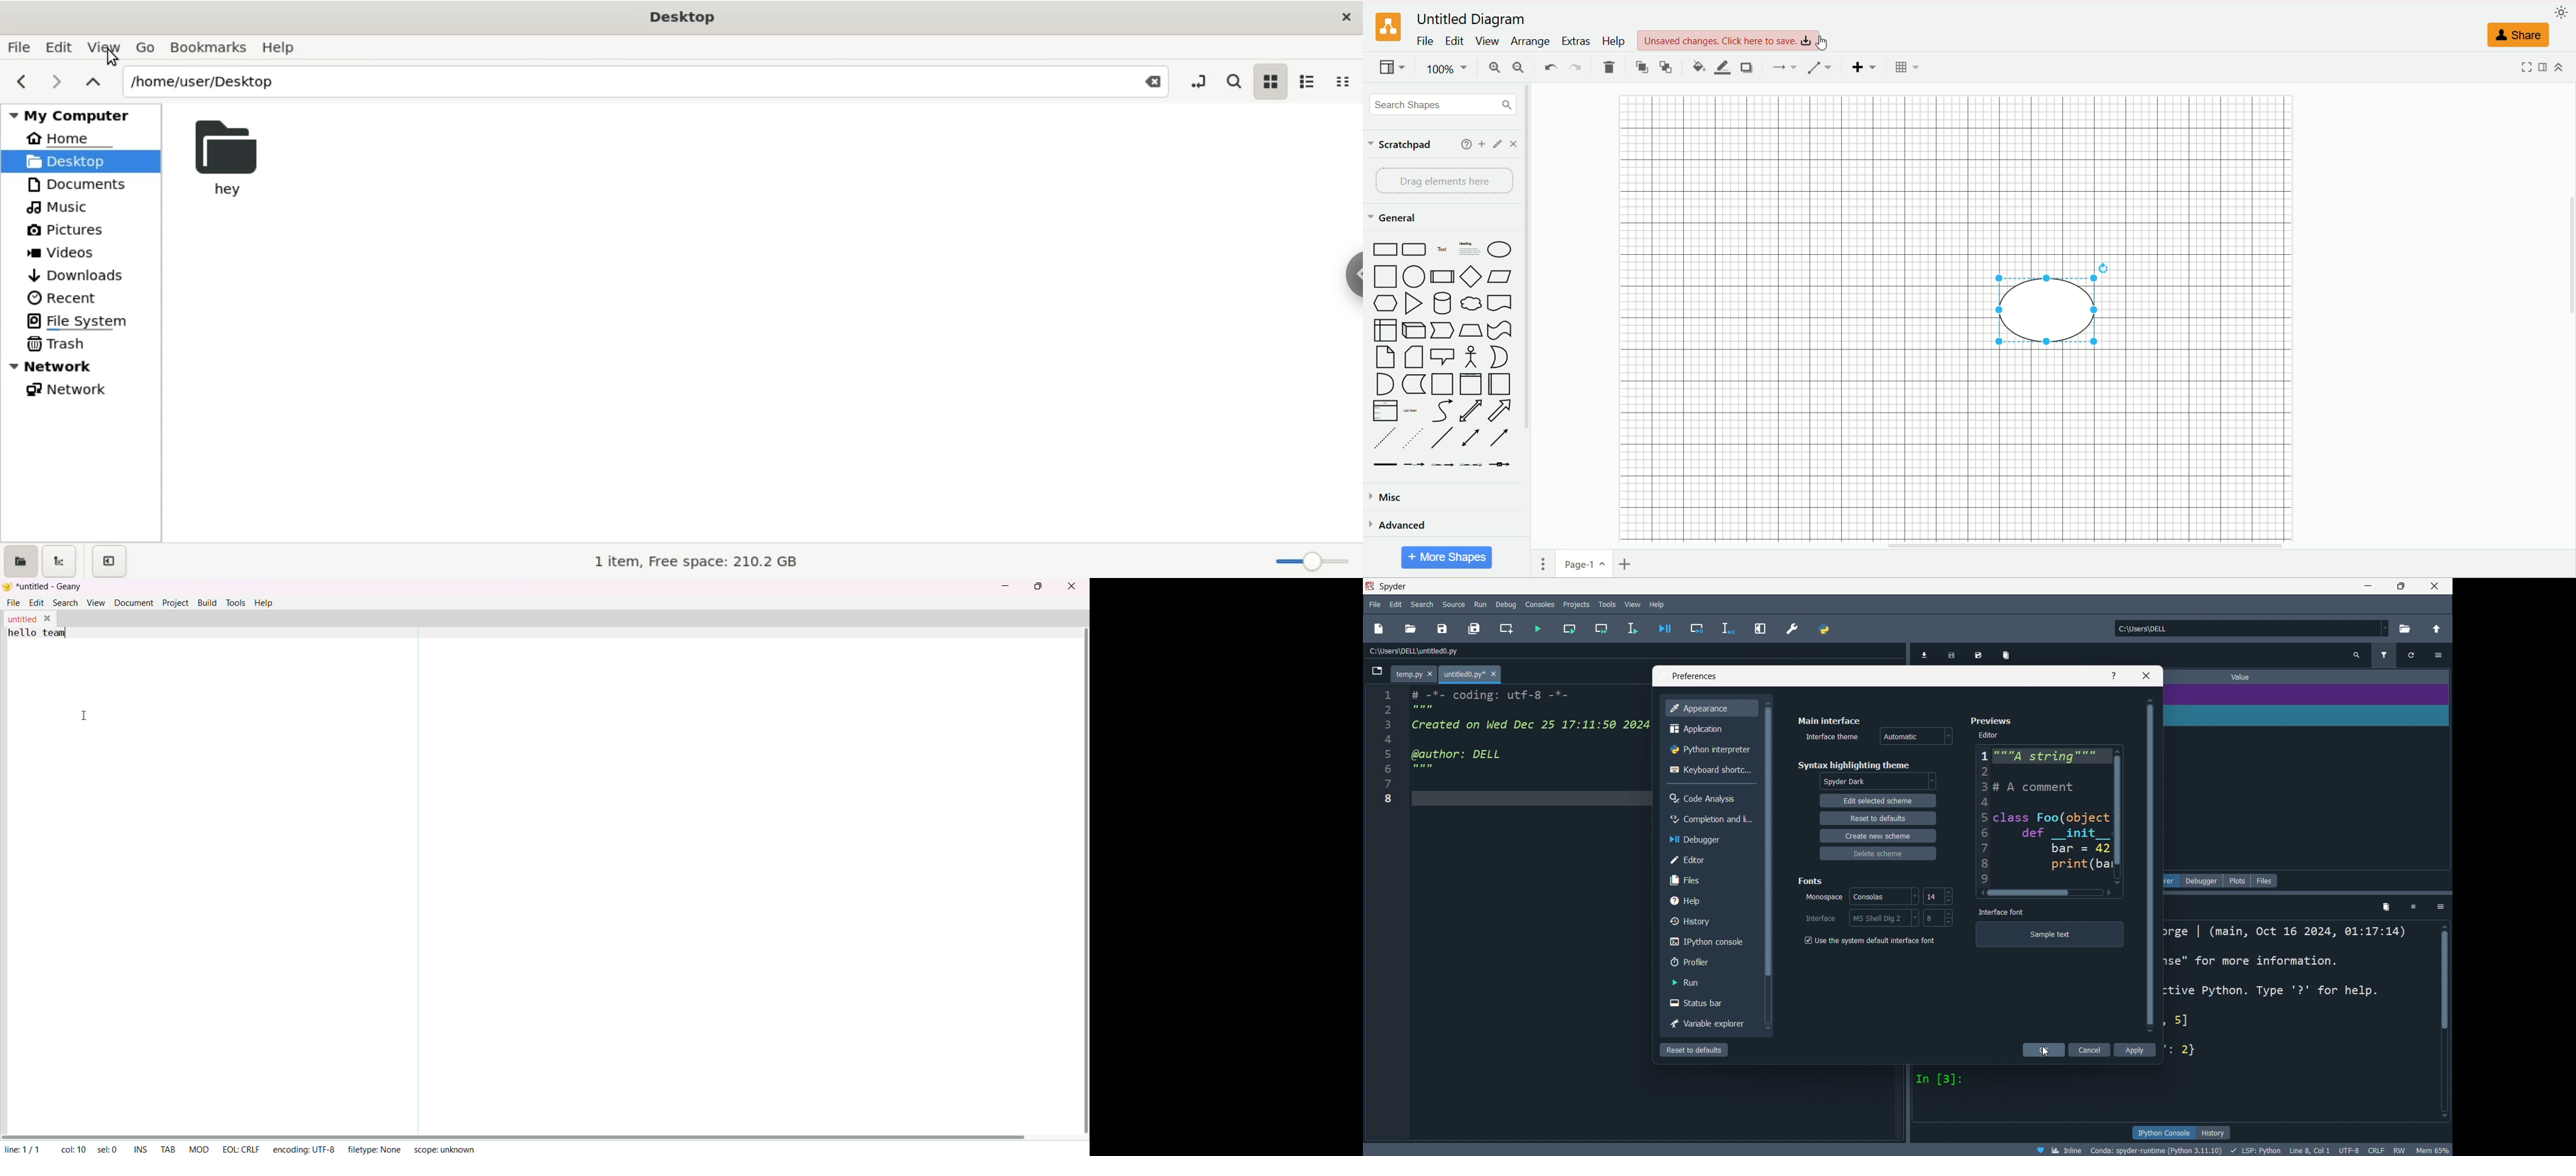 This screenshot has width=2576, height=1176. What do you see at coordinates (1503, 357) in the screenshot?
I see `or` at bounding box center [1503, 357].